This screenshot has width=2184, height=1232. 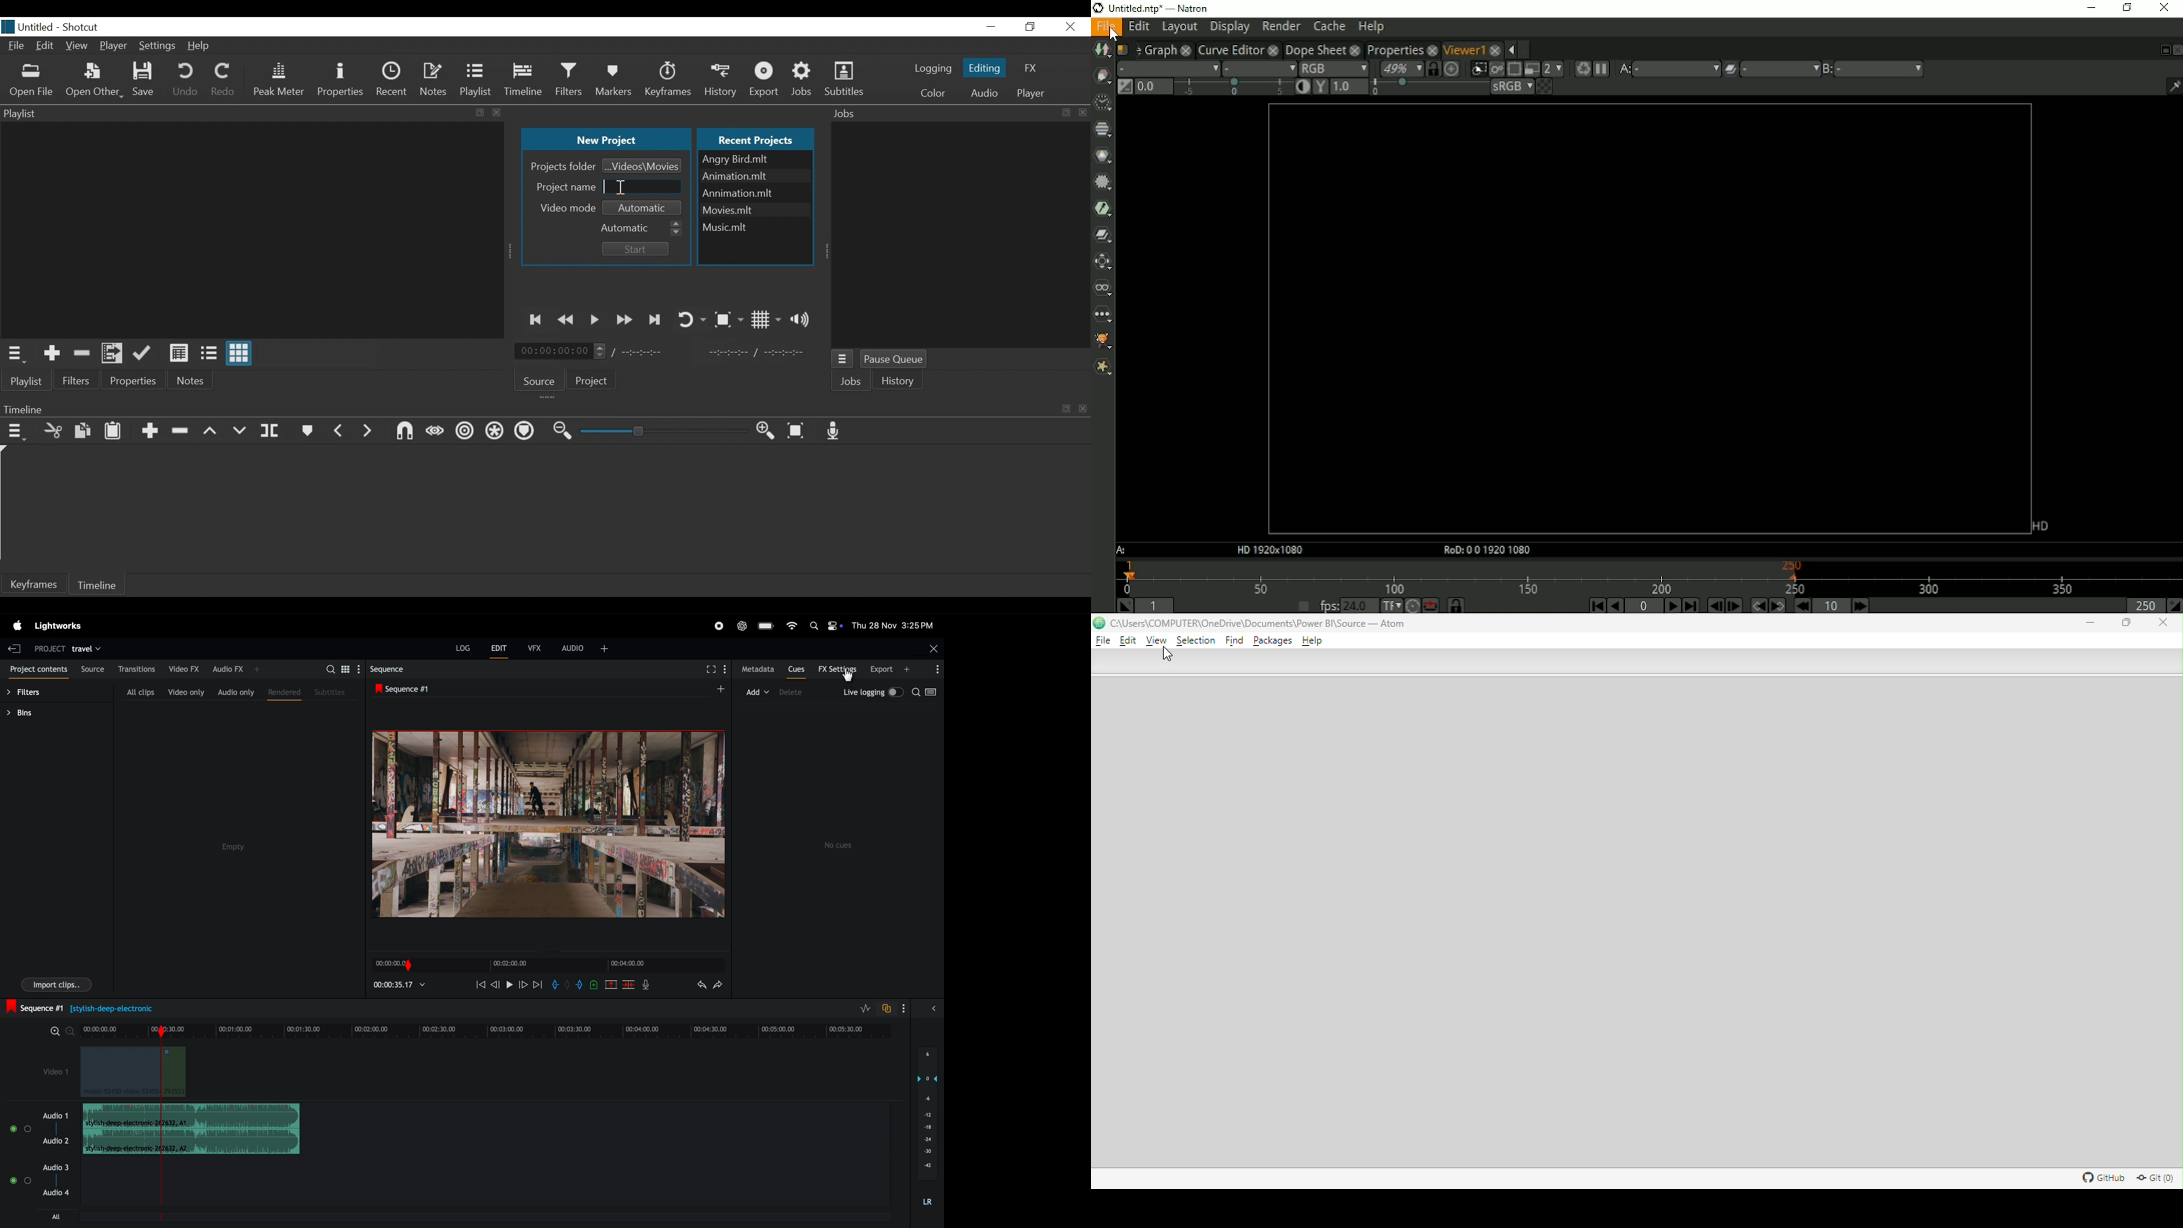 What do you see at coordinates (2163, 8) in the screenshot?
I see `Close` at bounding box center [2163, 8].